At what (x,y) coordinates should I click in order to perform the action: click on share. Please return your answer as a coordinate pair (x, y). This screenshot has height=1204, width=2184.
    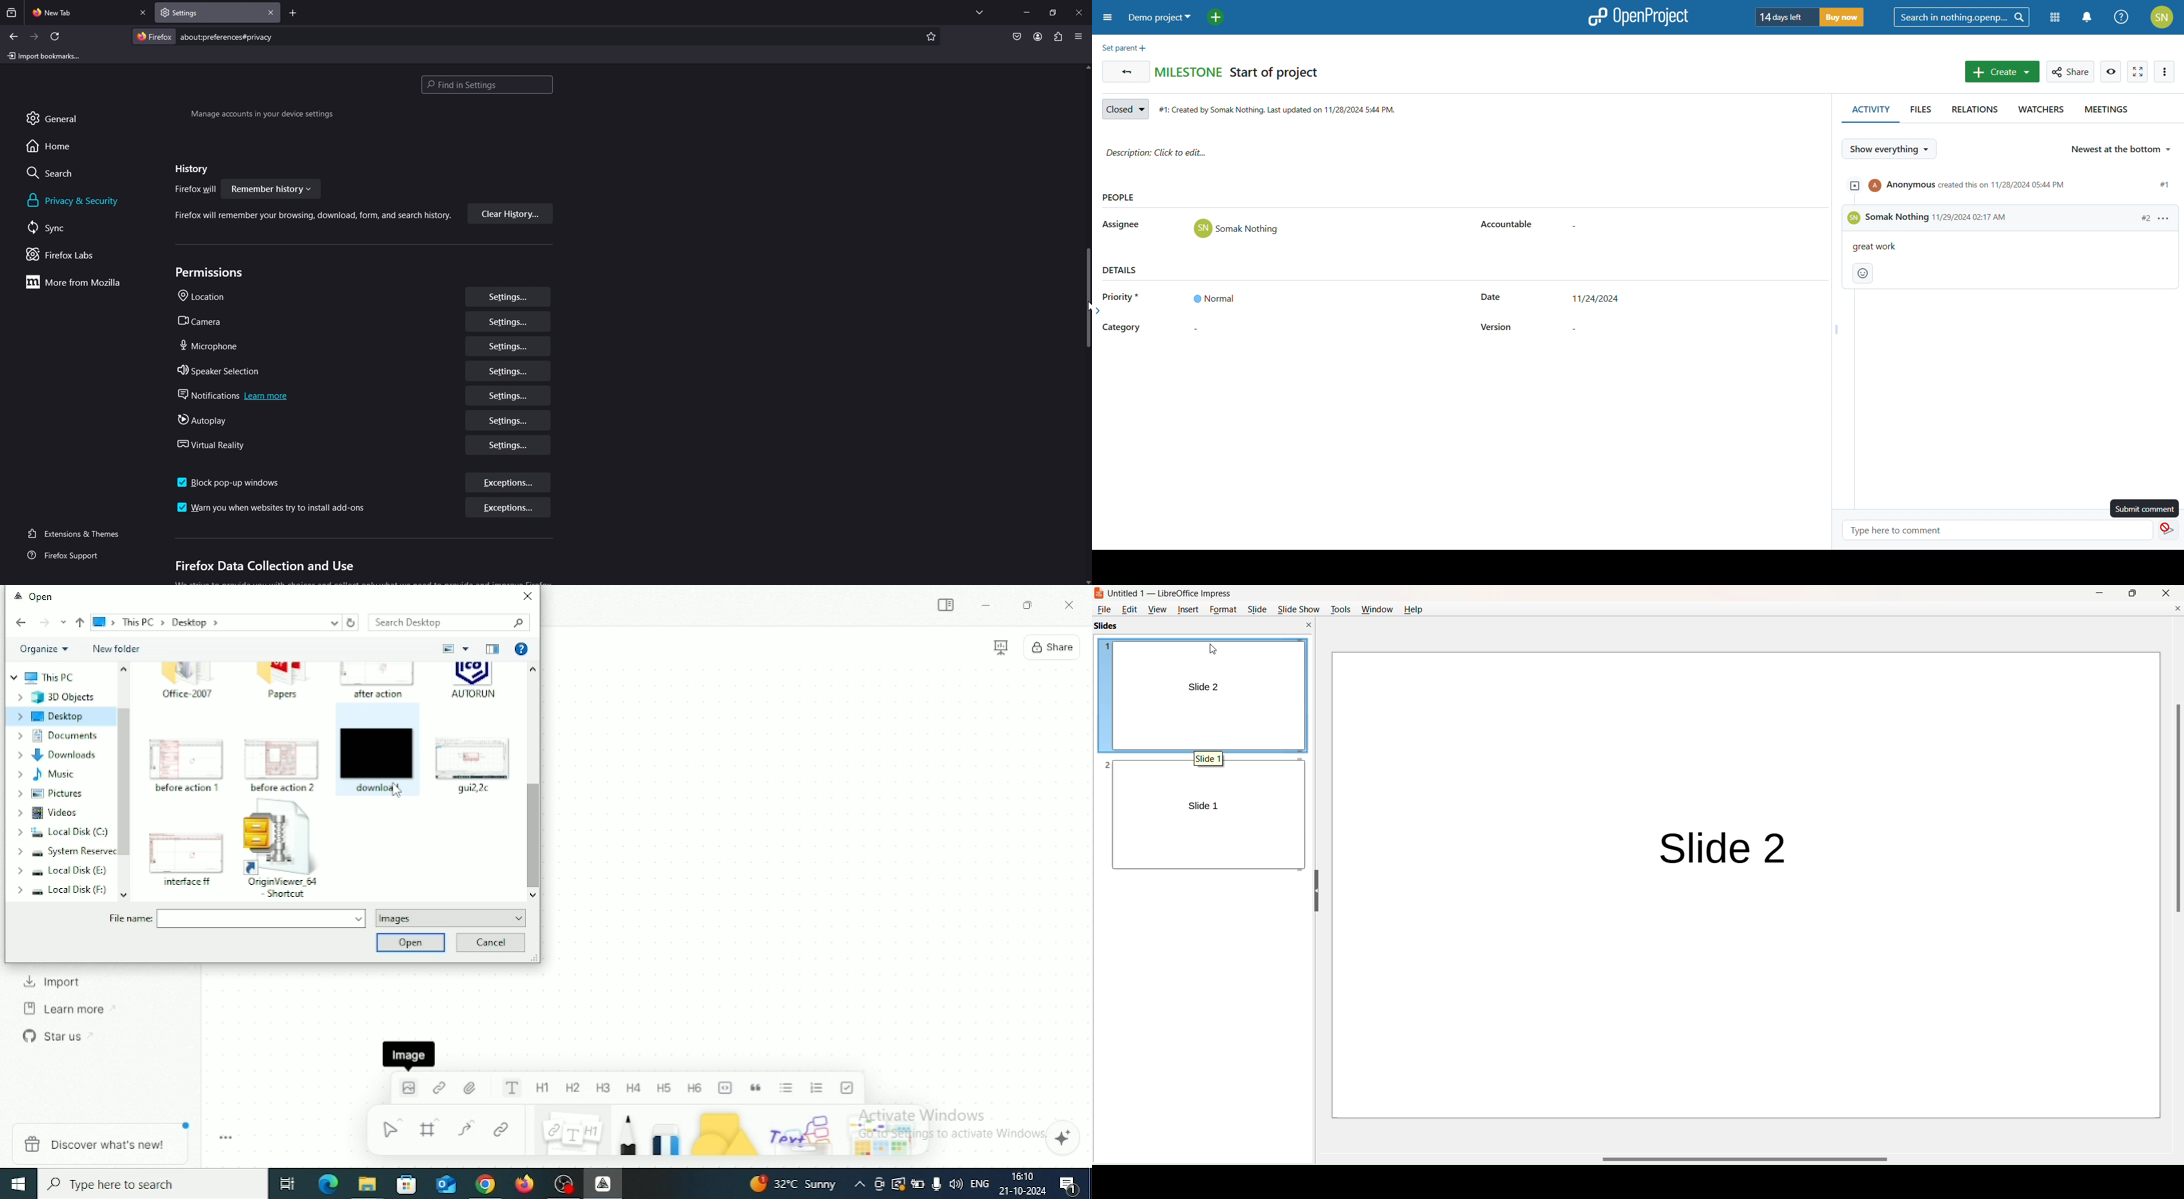
    Looking at the image, I should click on (2070, 72).